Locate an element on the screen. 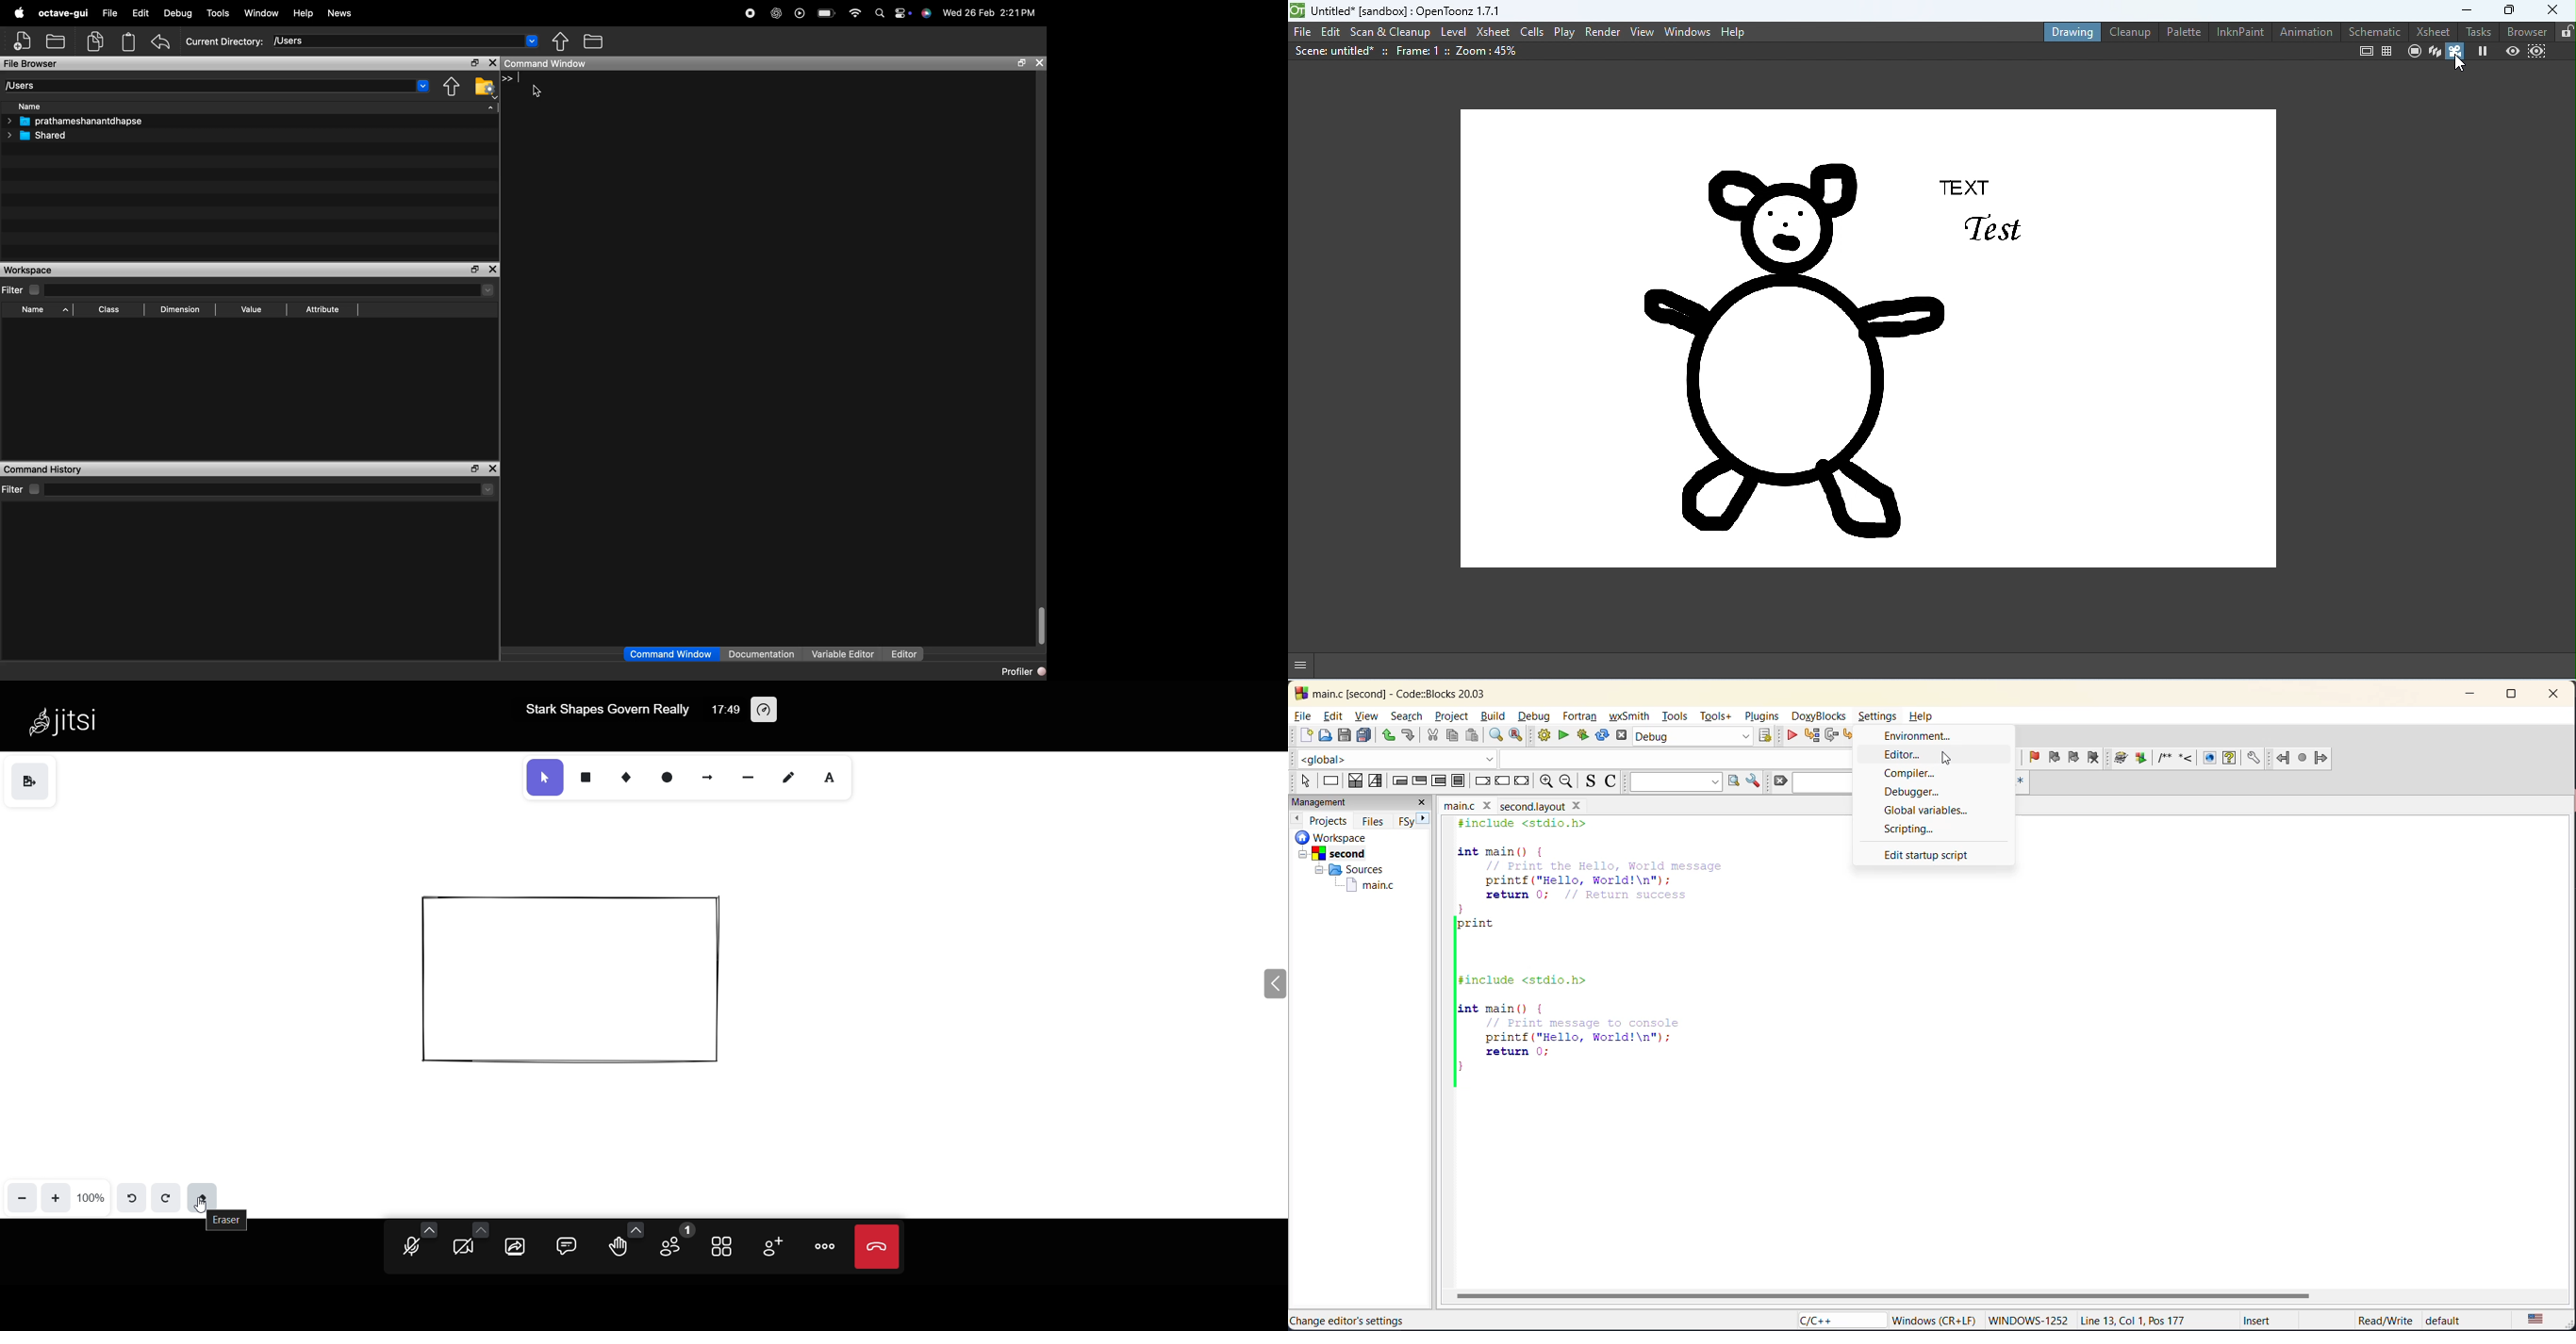  debug is located at coordinates (1535, 717).